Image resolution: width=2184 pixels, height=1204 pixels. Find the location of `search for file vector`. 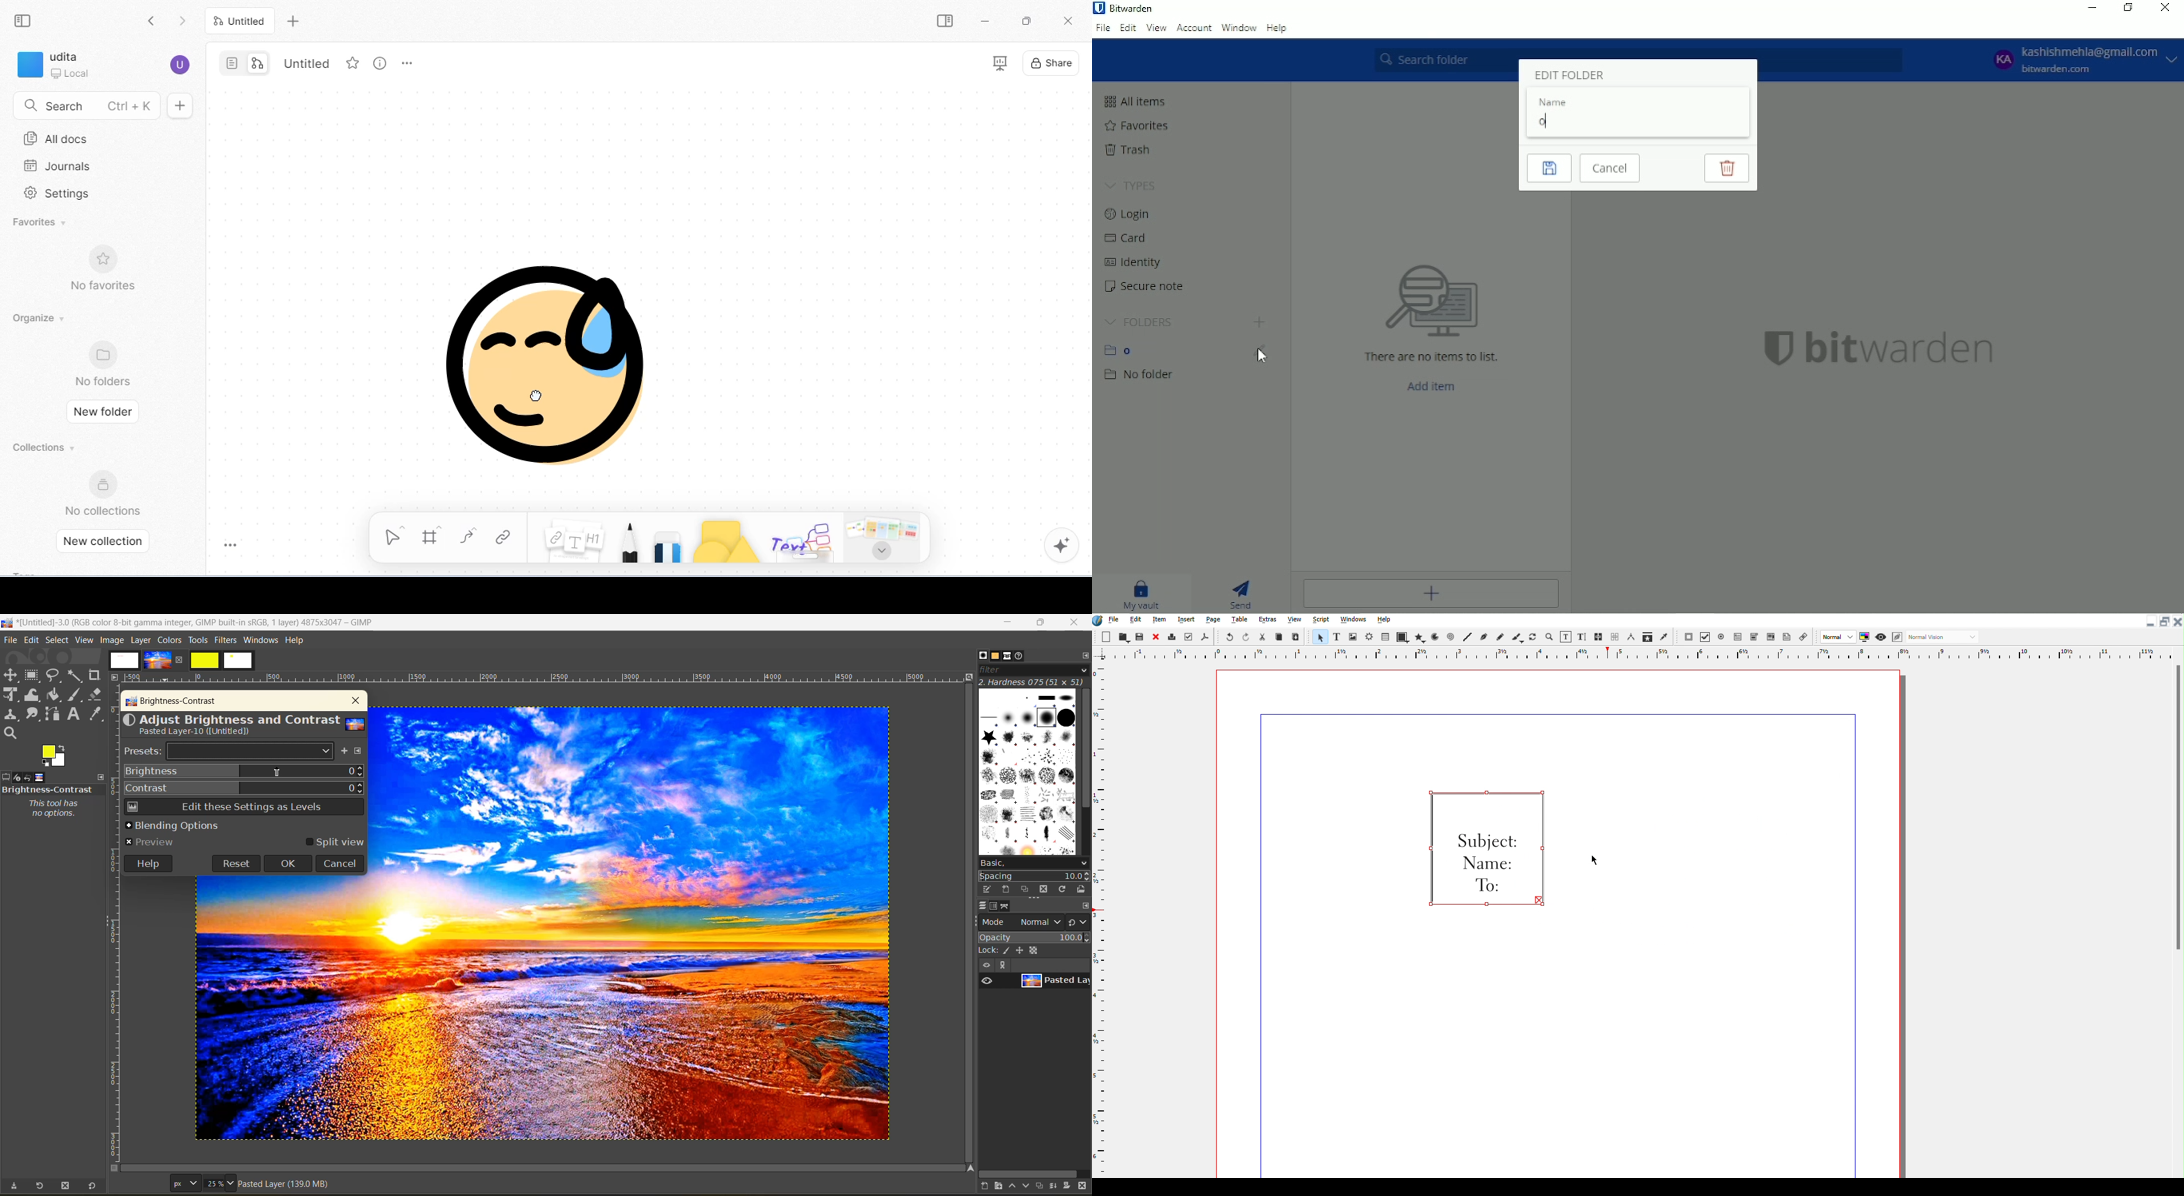

search for file vector is located at coordinates (1430, 300).